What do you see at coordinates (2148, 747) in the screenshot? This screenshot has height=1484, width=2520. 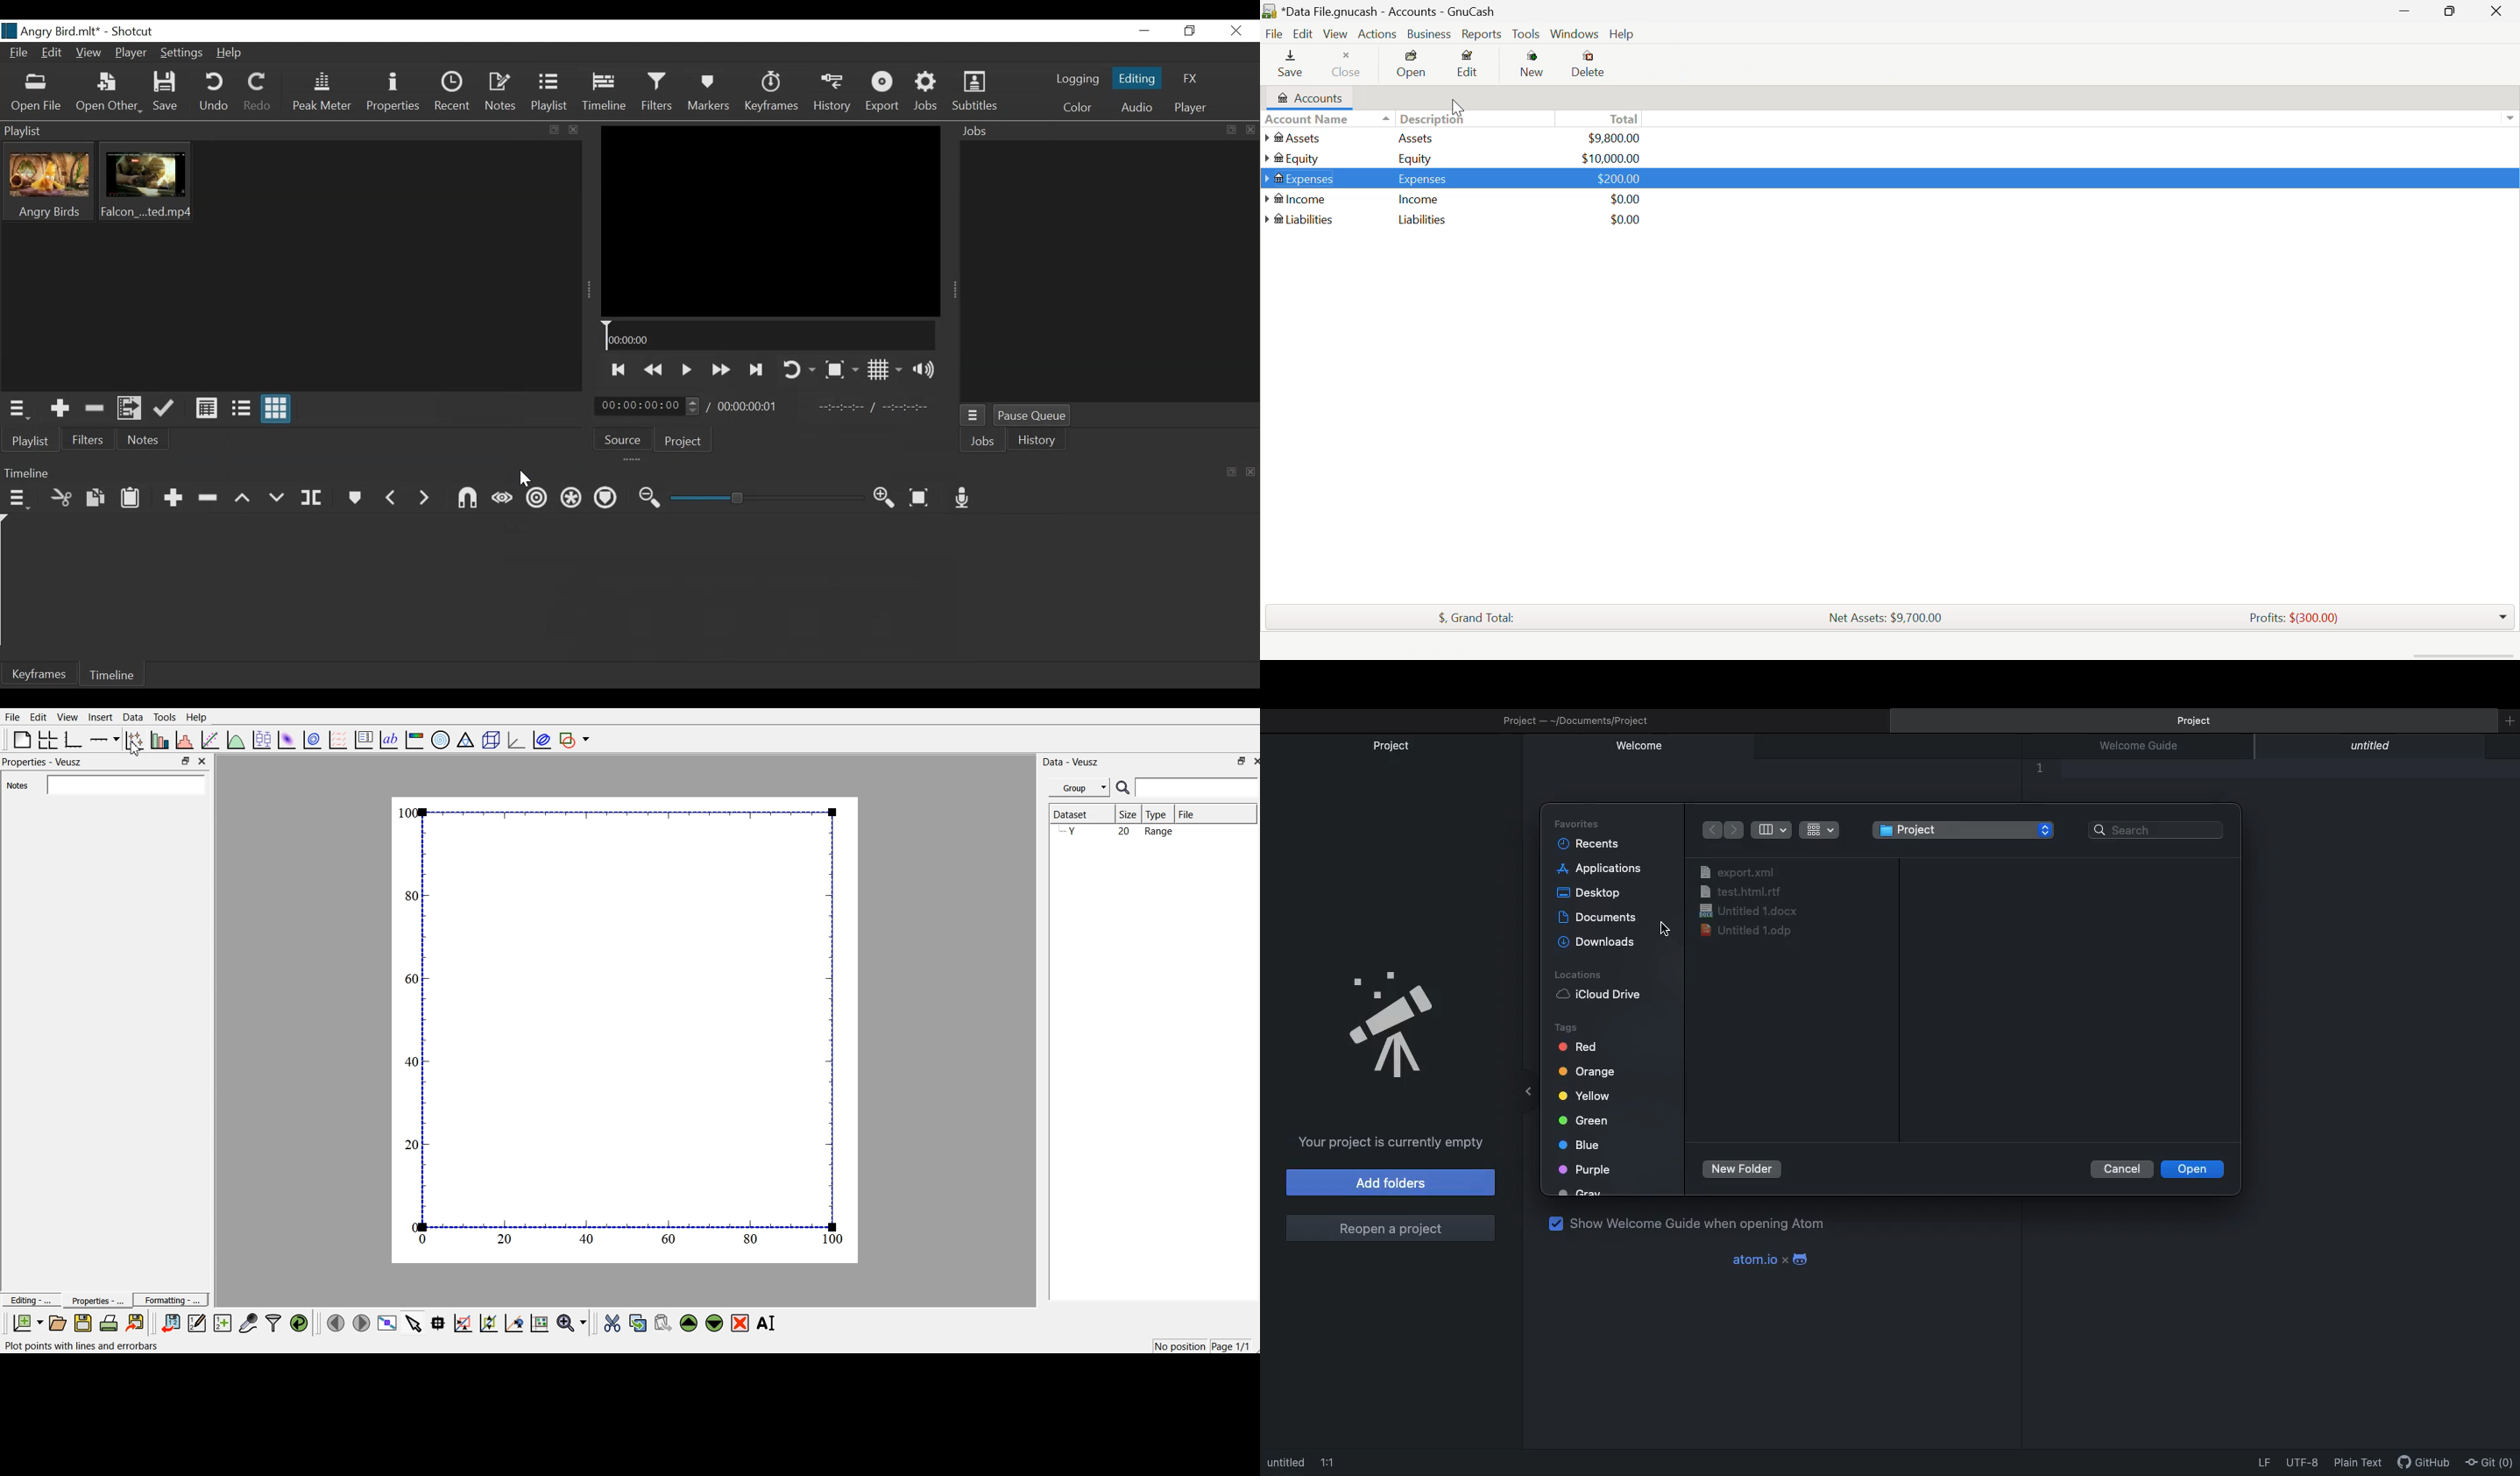 I see `Welcome guide` at bounding box center [2148, 747].